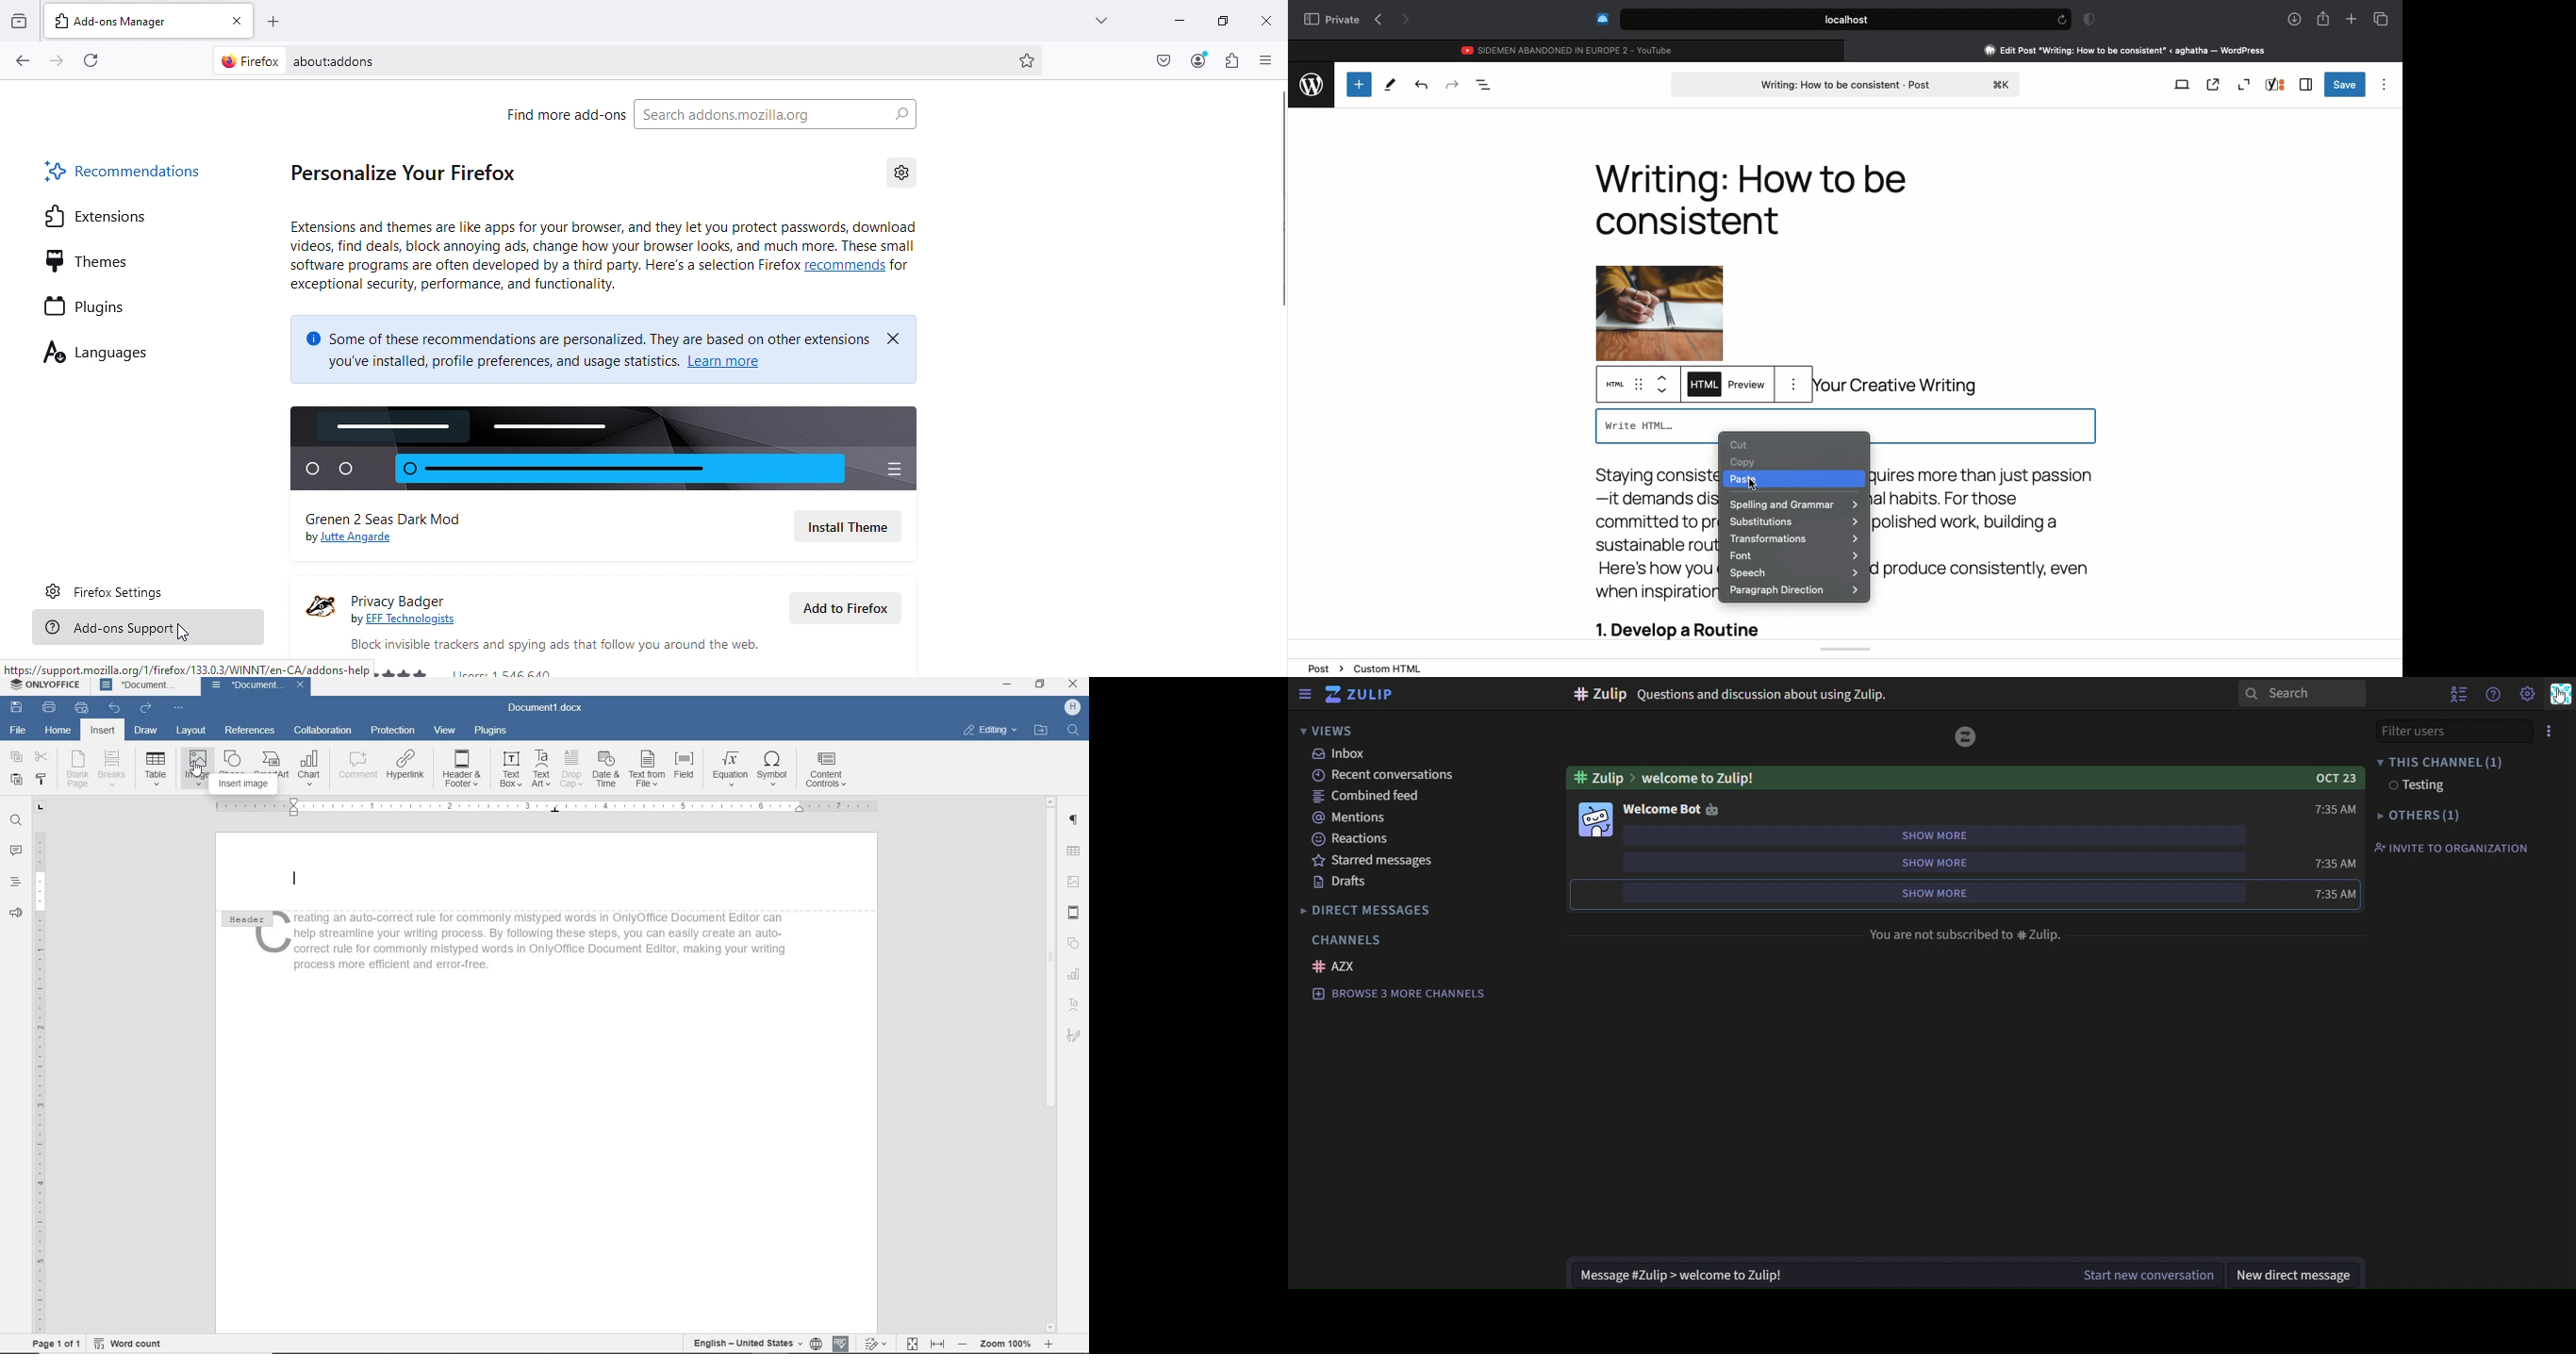 This screenshot has height=1372, width=2576. Describe the element at coordinates (2307, 84) in the screenshot. I see `Sidebar` at that location.